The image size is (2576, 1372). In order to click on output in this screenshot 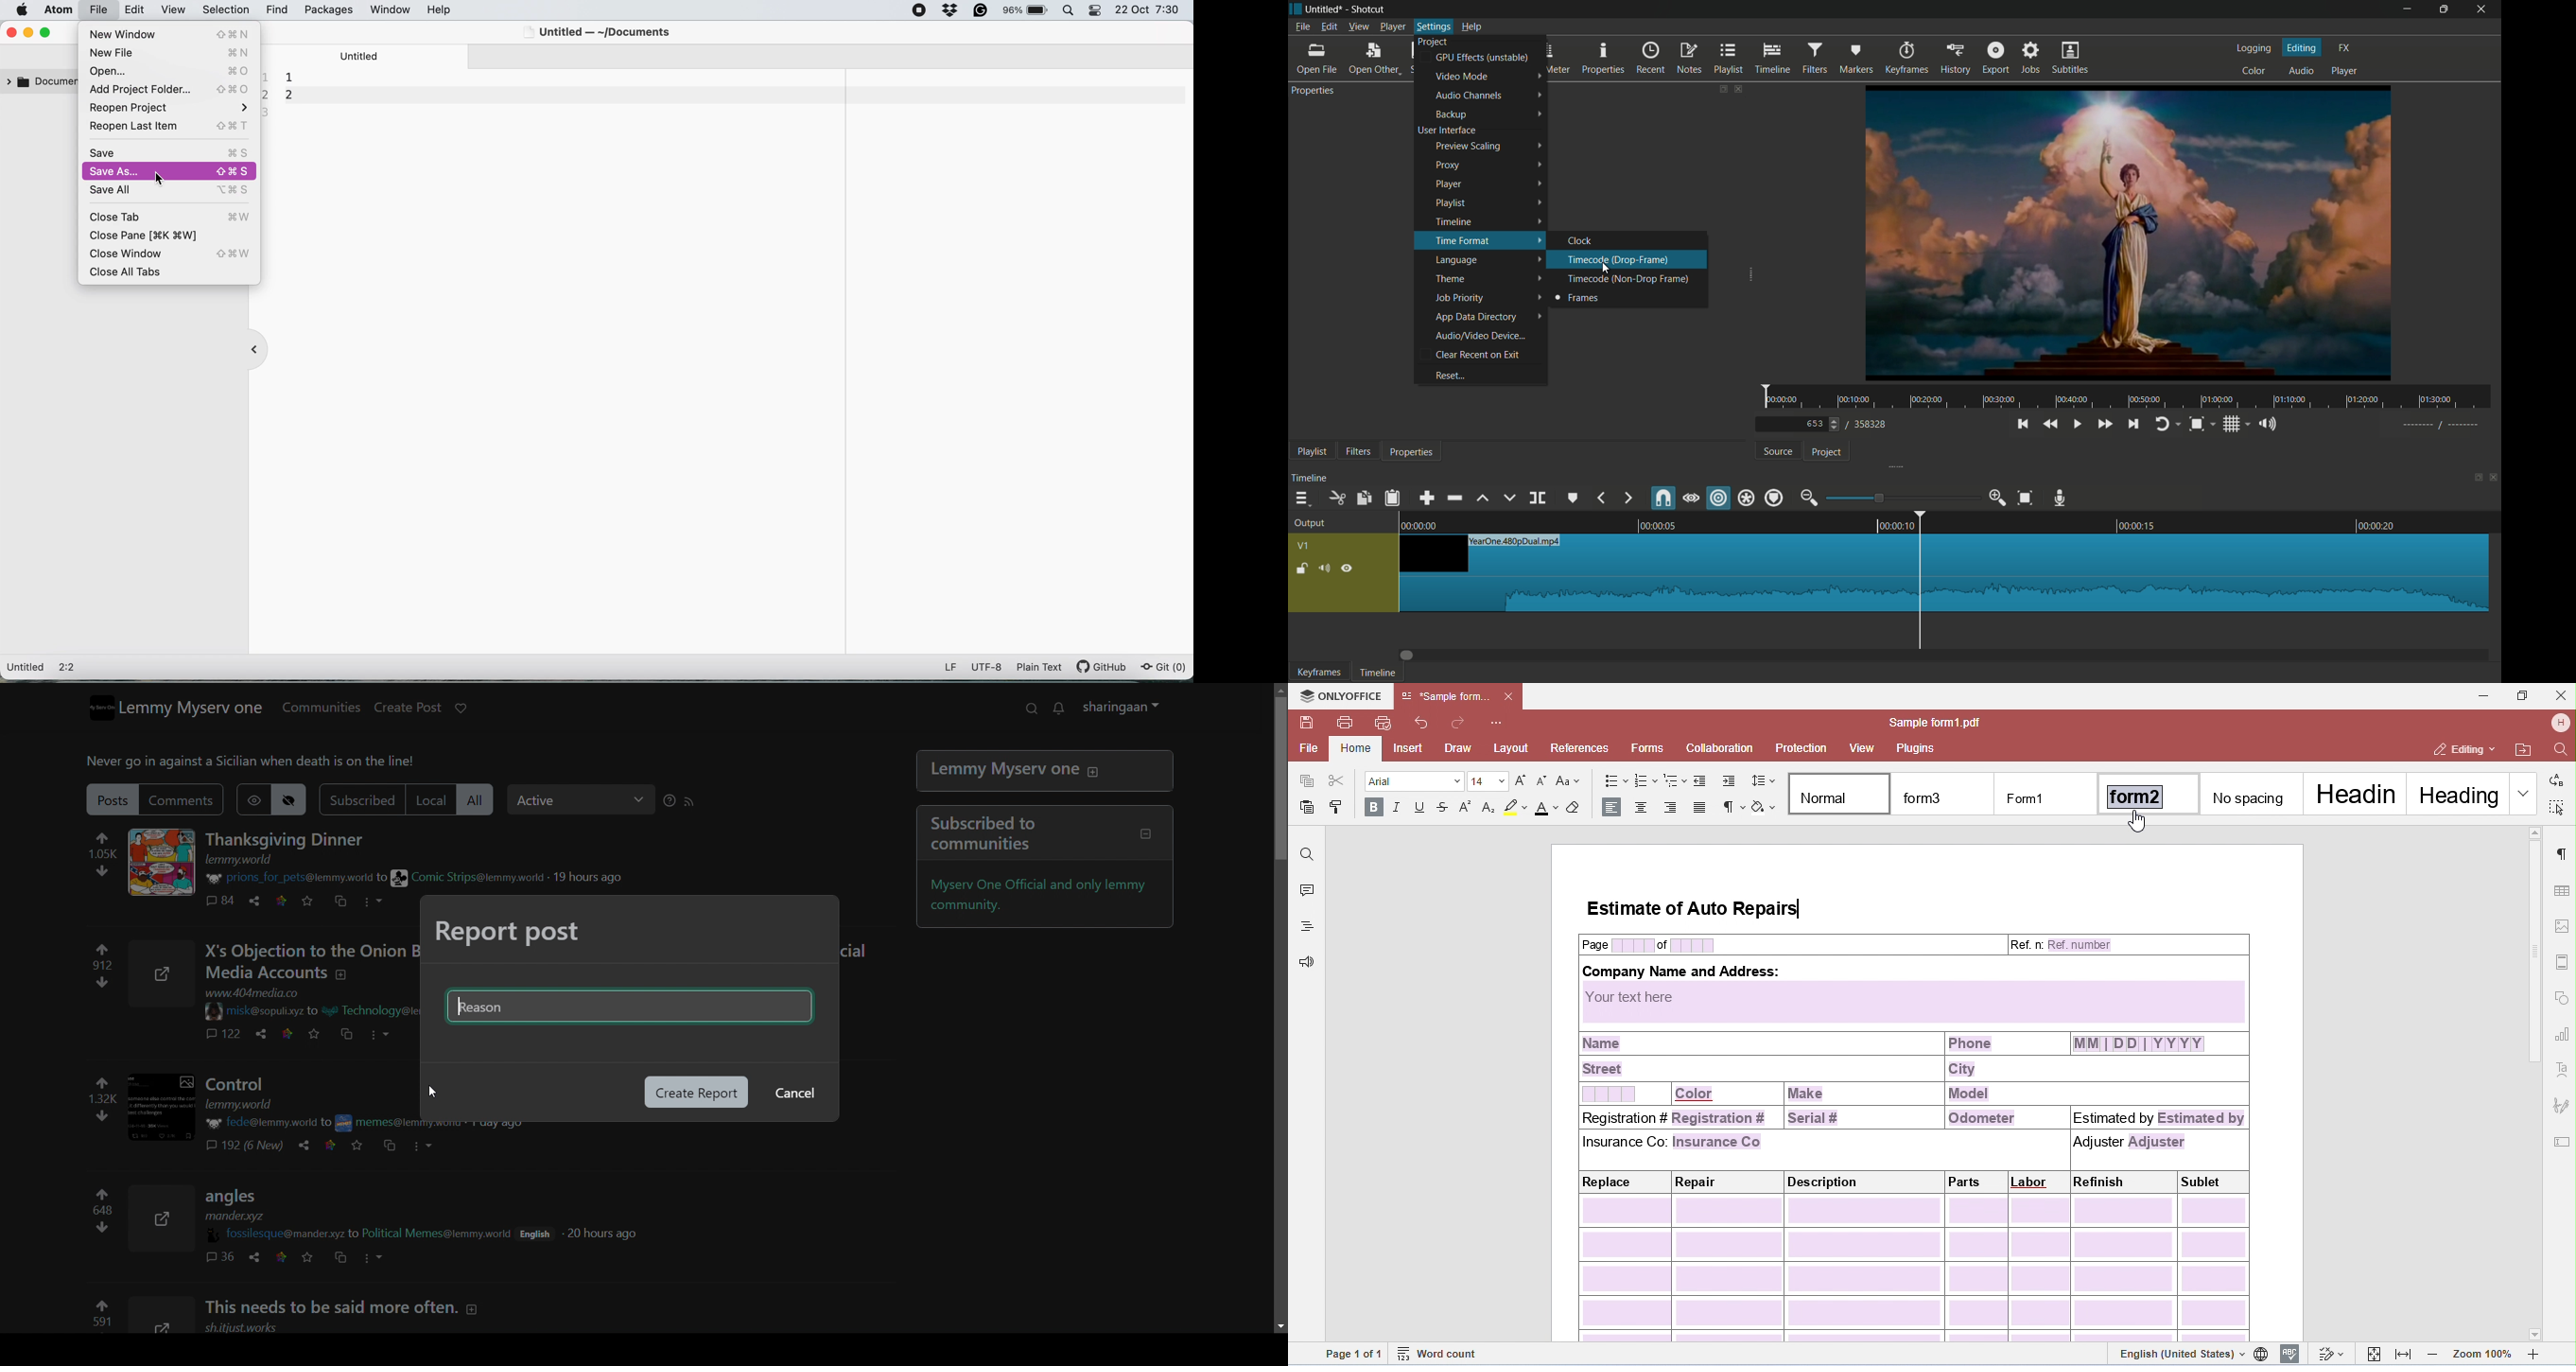, I will do `click(1311, 524)`.